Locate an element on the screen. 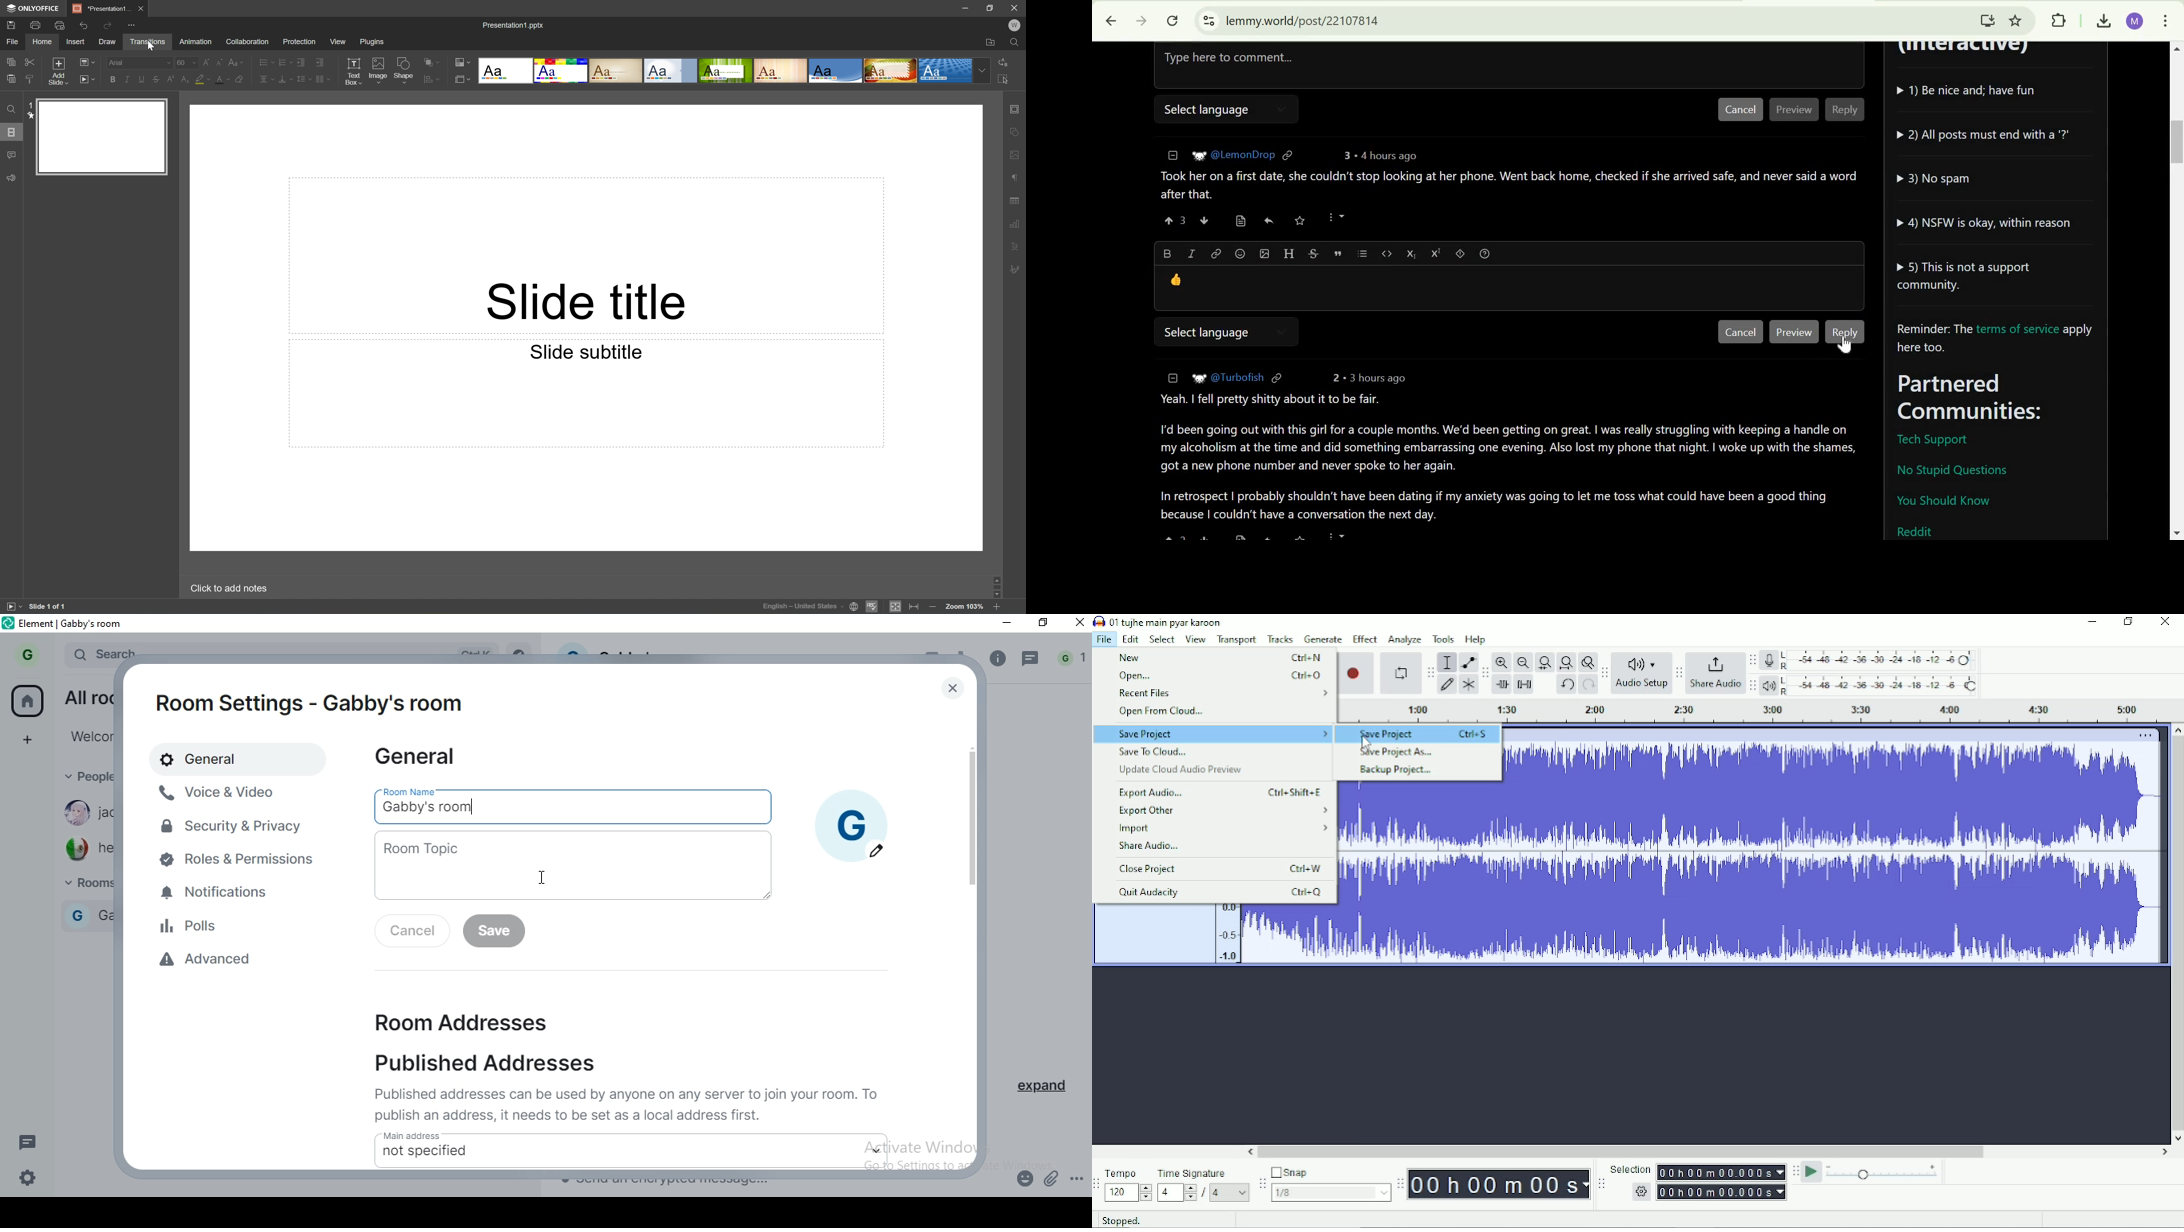 This screenshot has height=1232, width=2184. Transitions is located at coordinates (148, 42).